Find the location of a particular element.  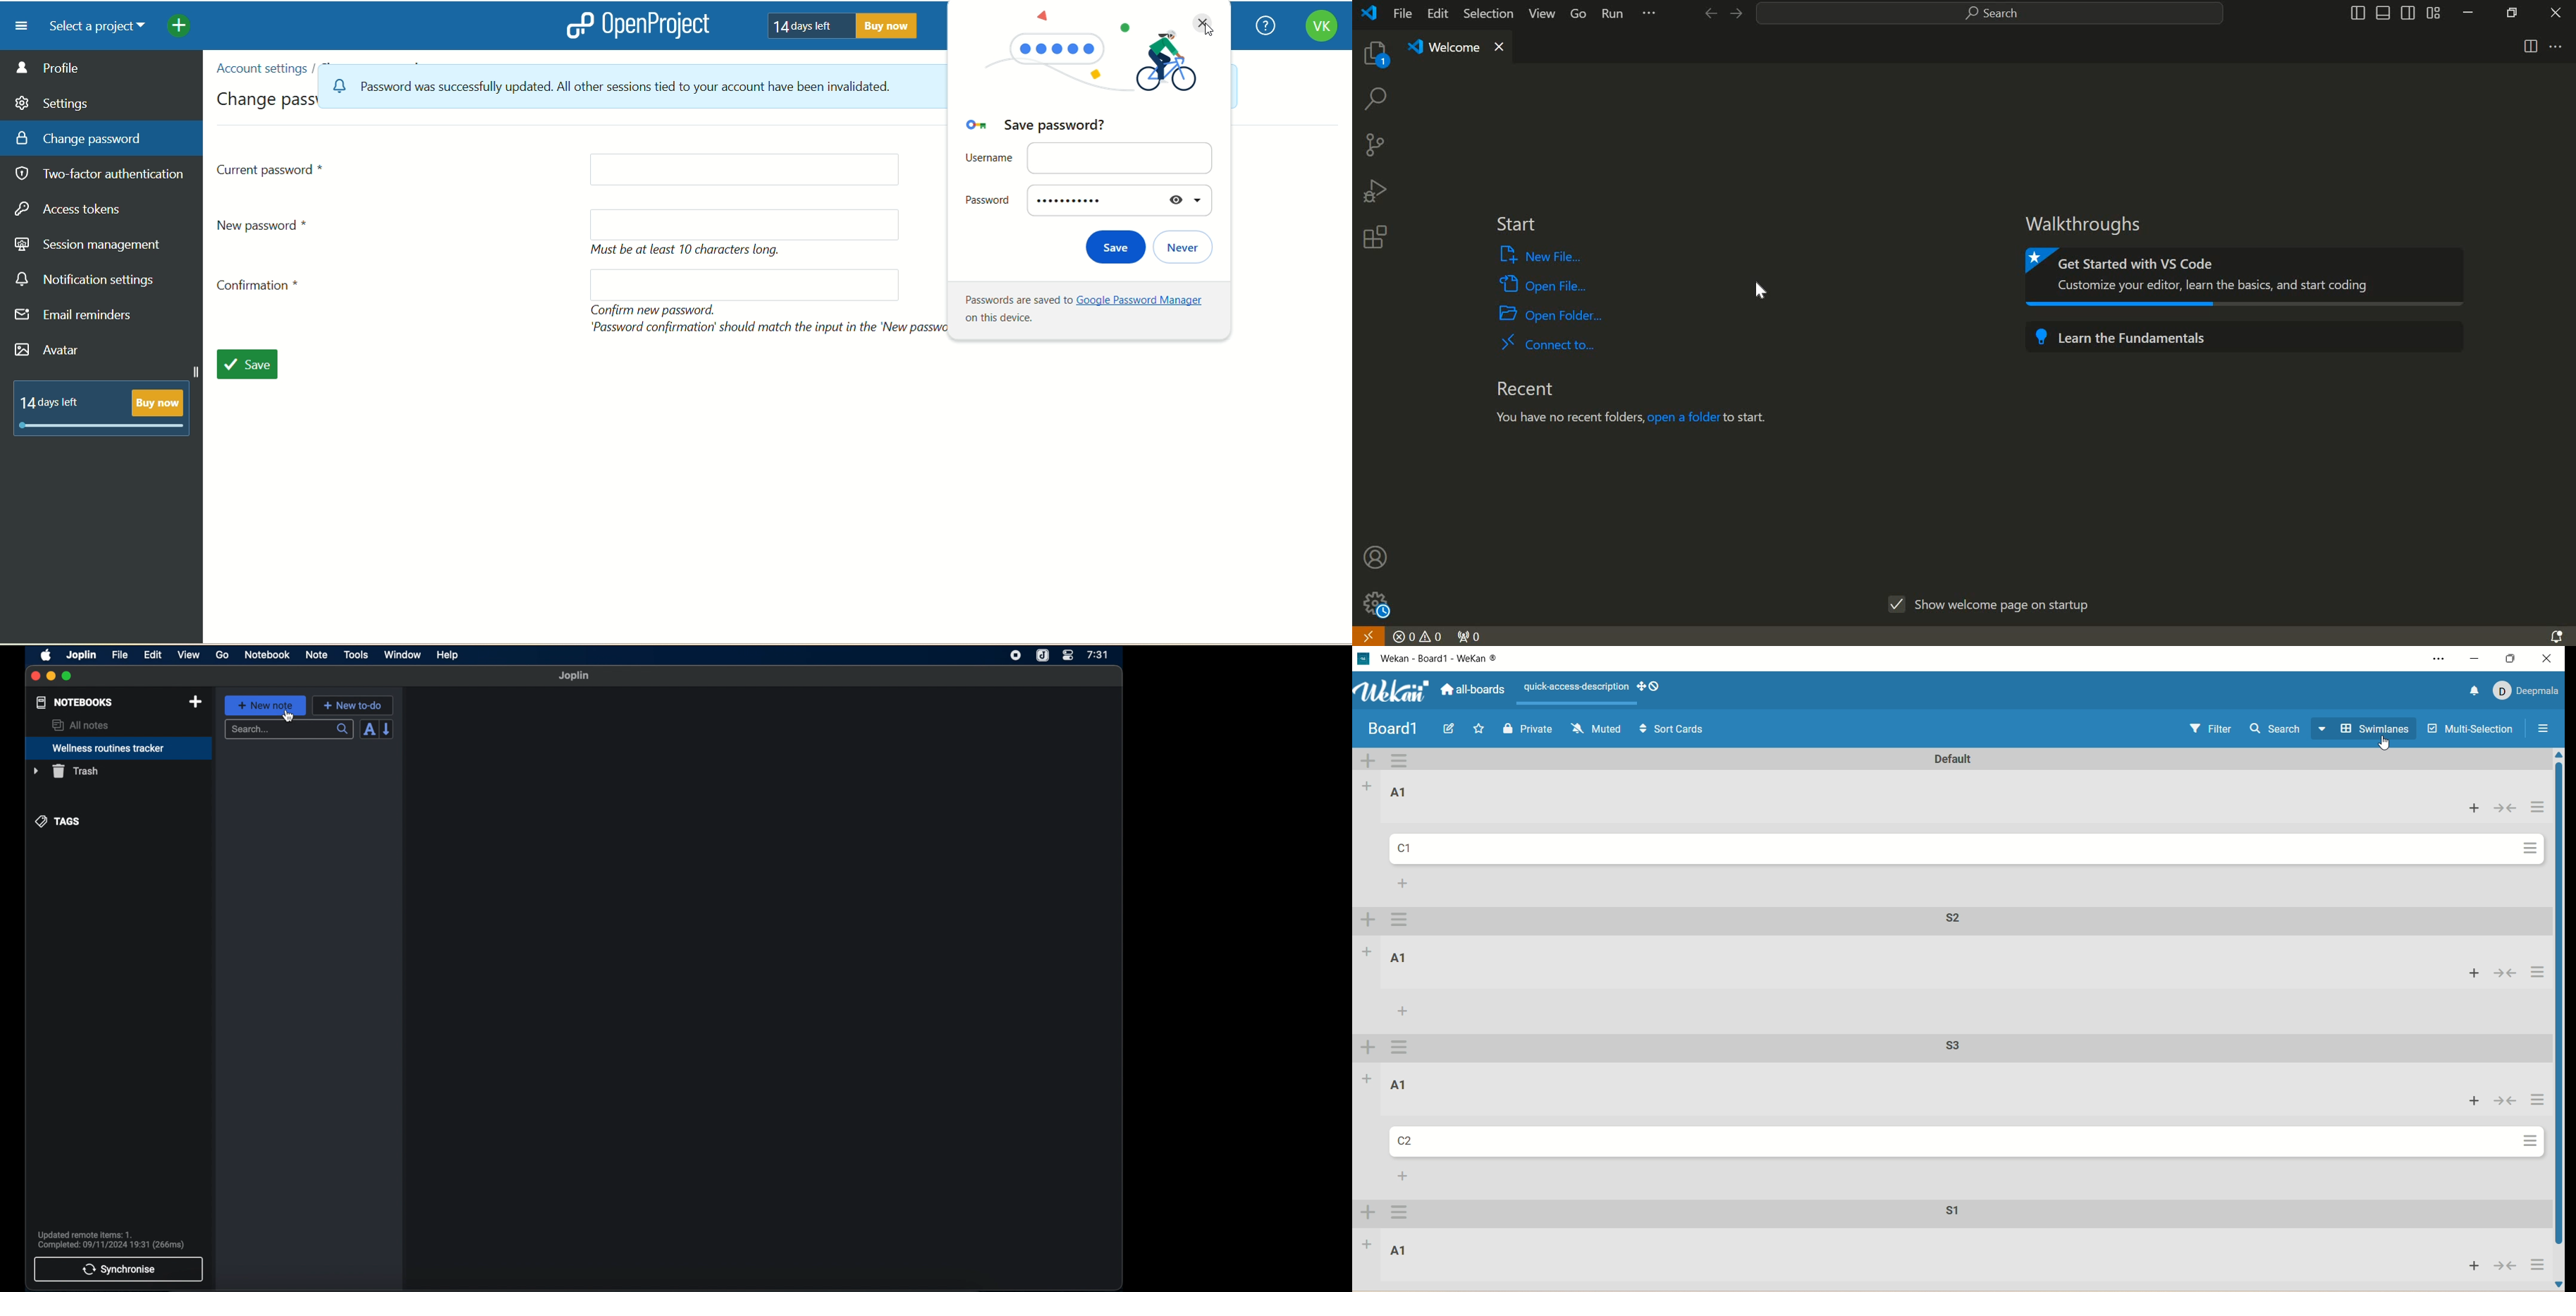

actions is located at coordinates (2530, 1143).